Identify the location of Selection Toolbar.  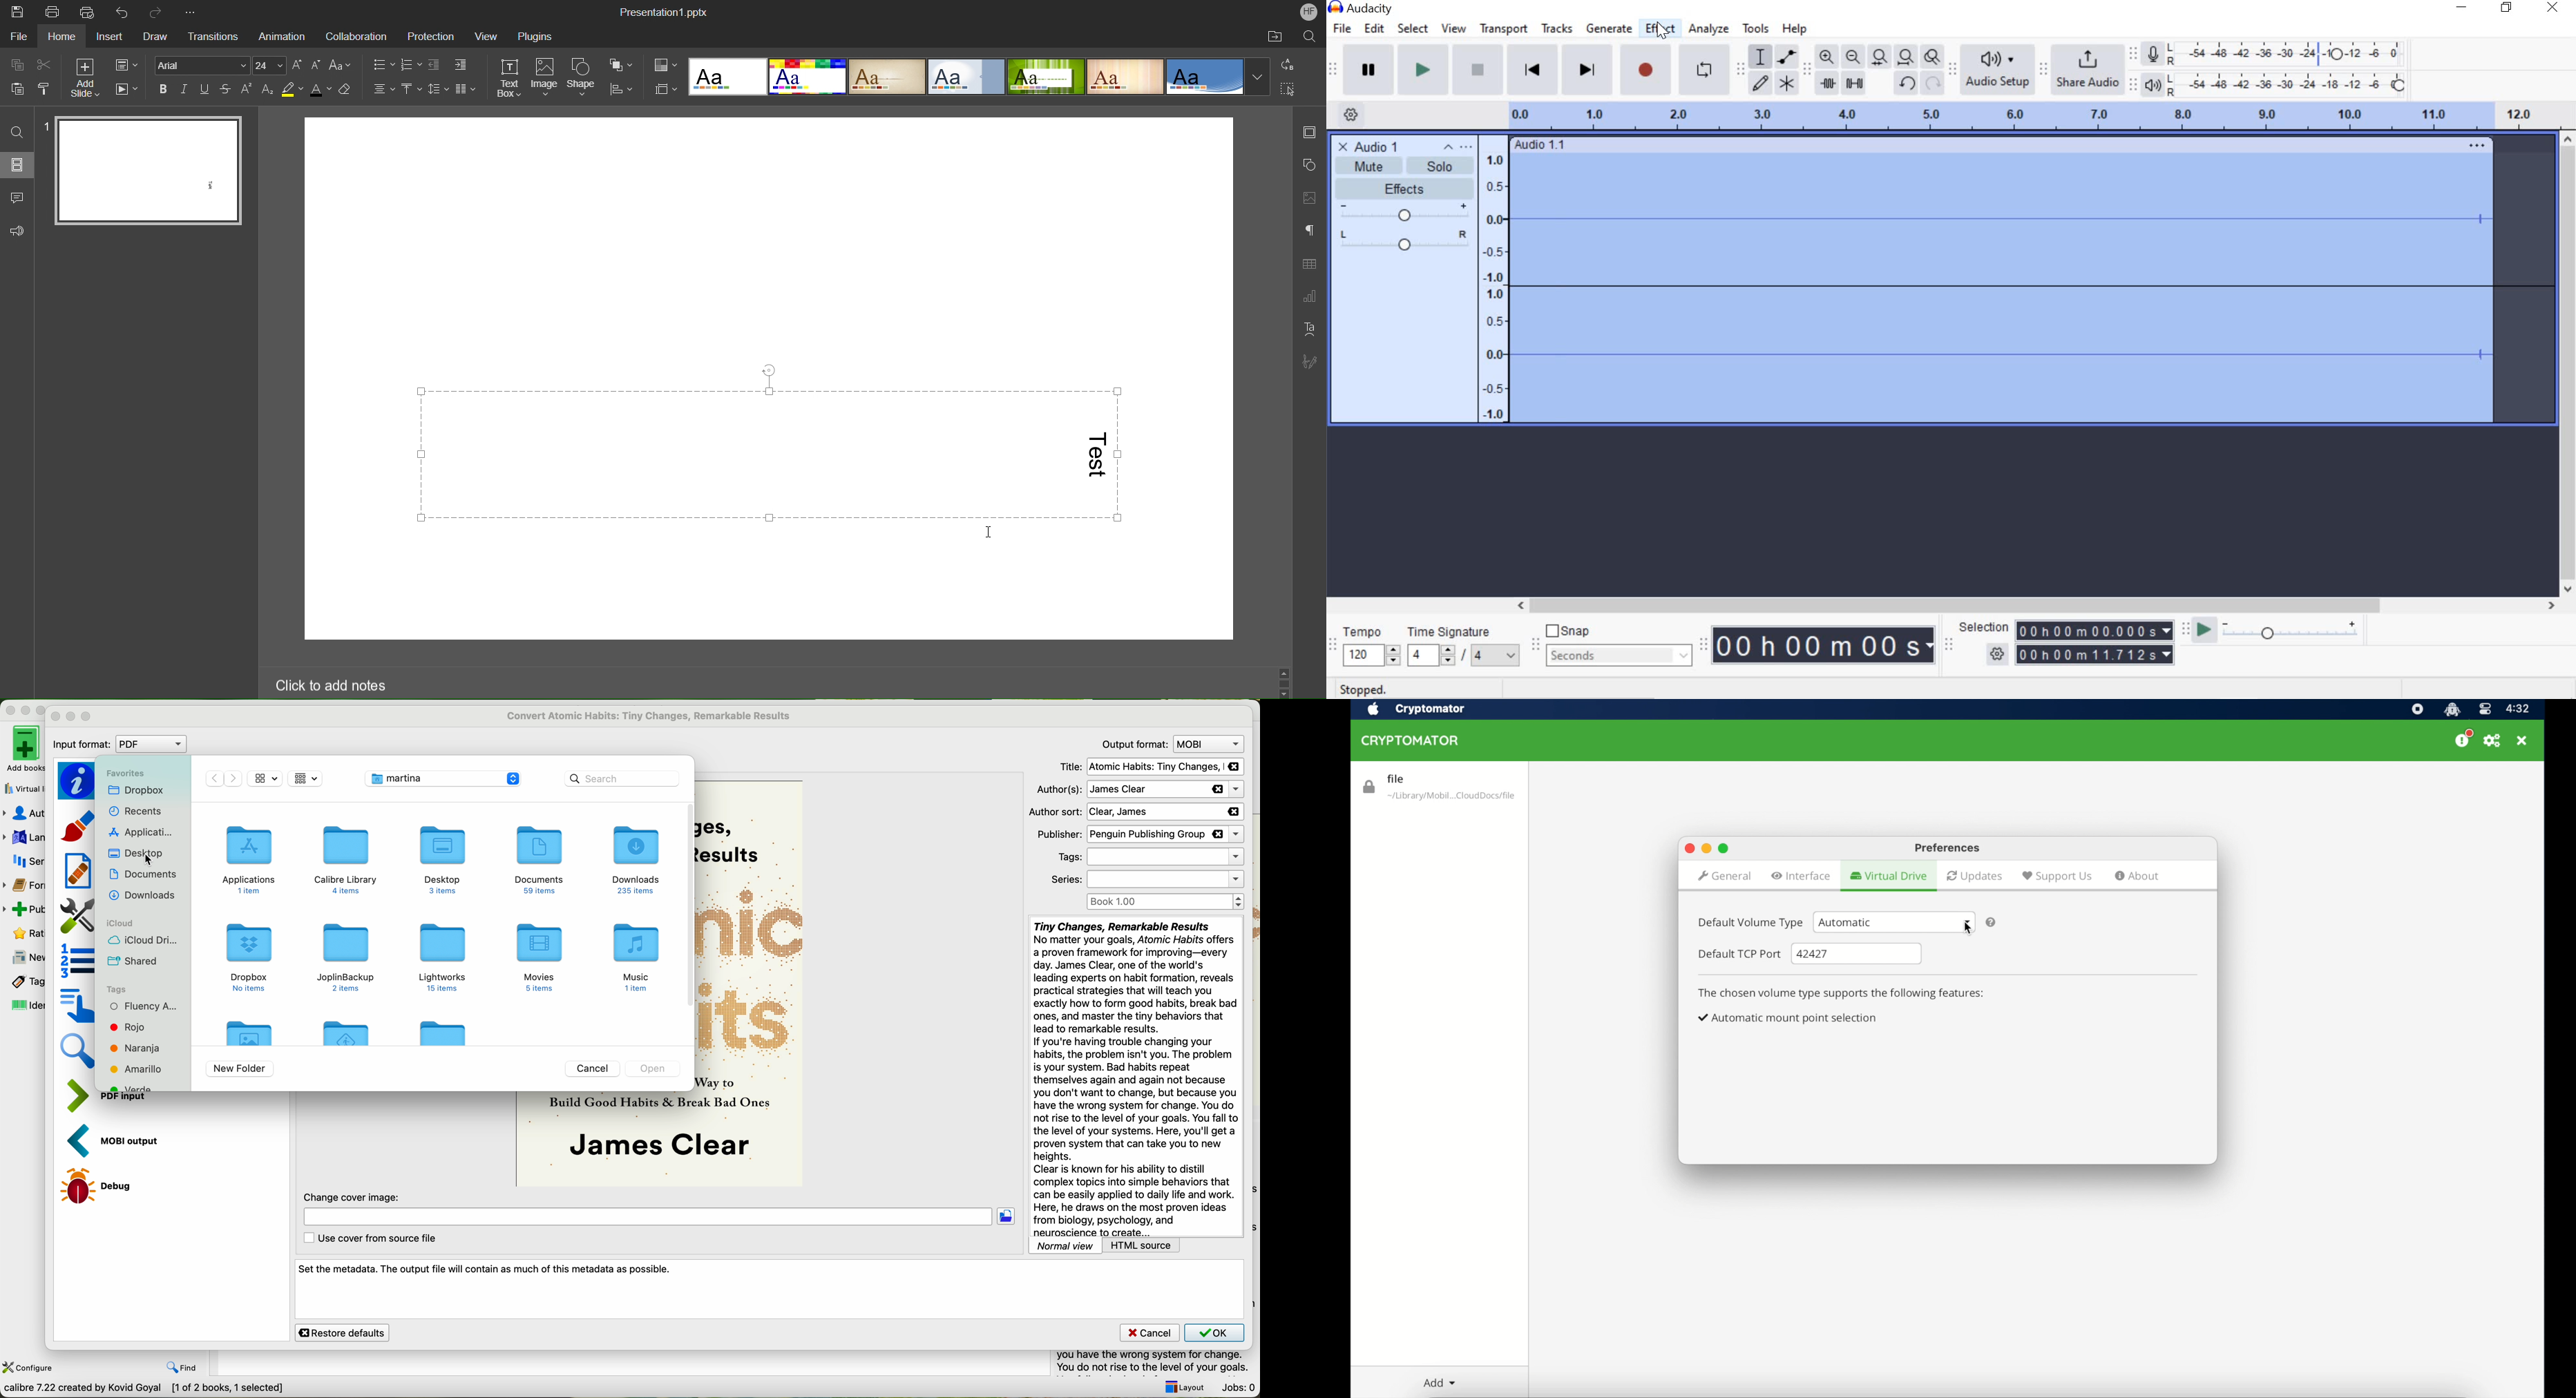
(1948, 644).